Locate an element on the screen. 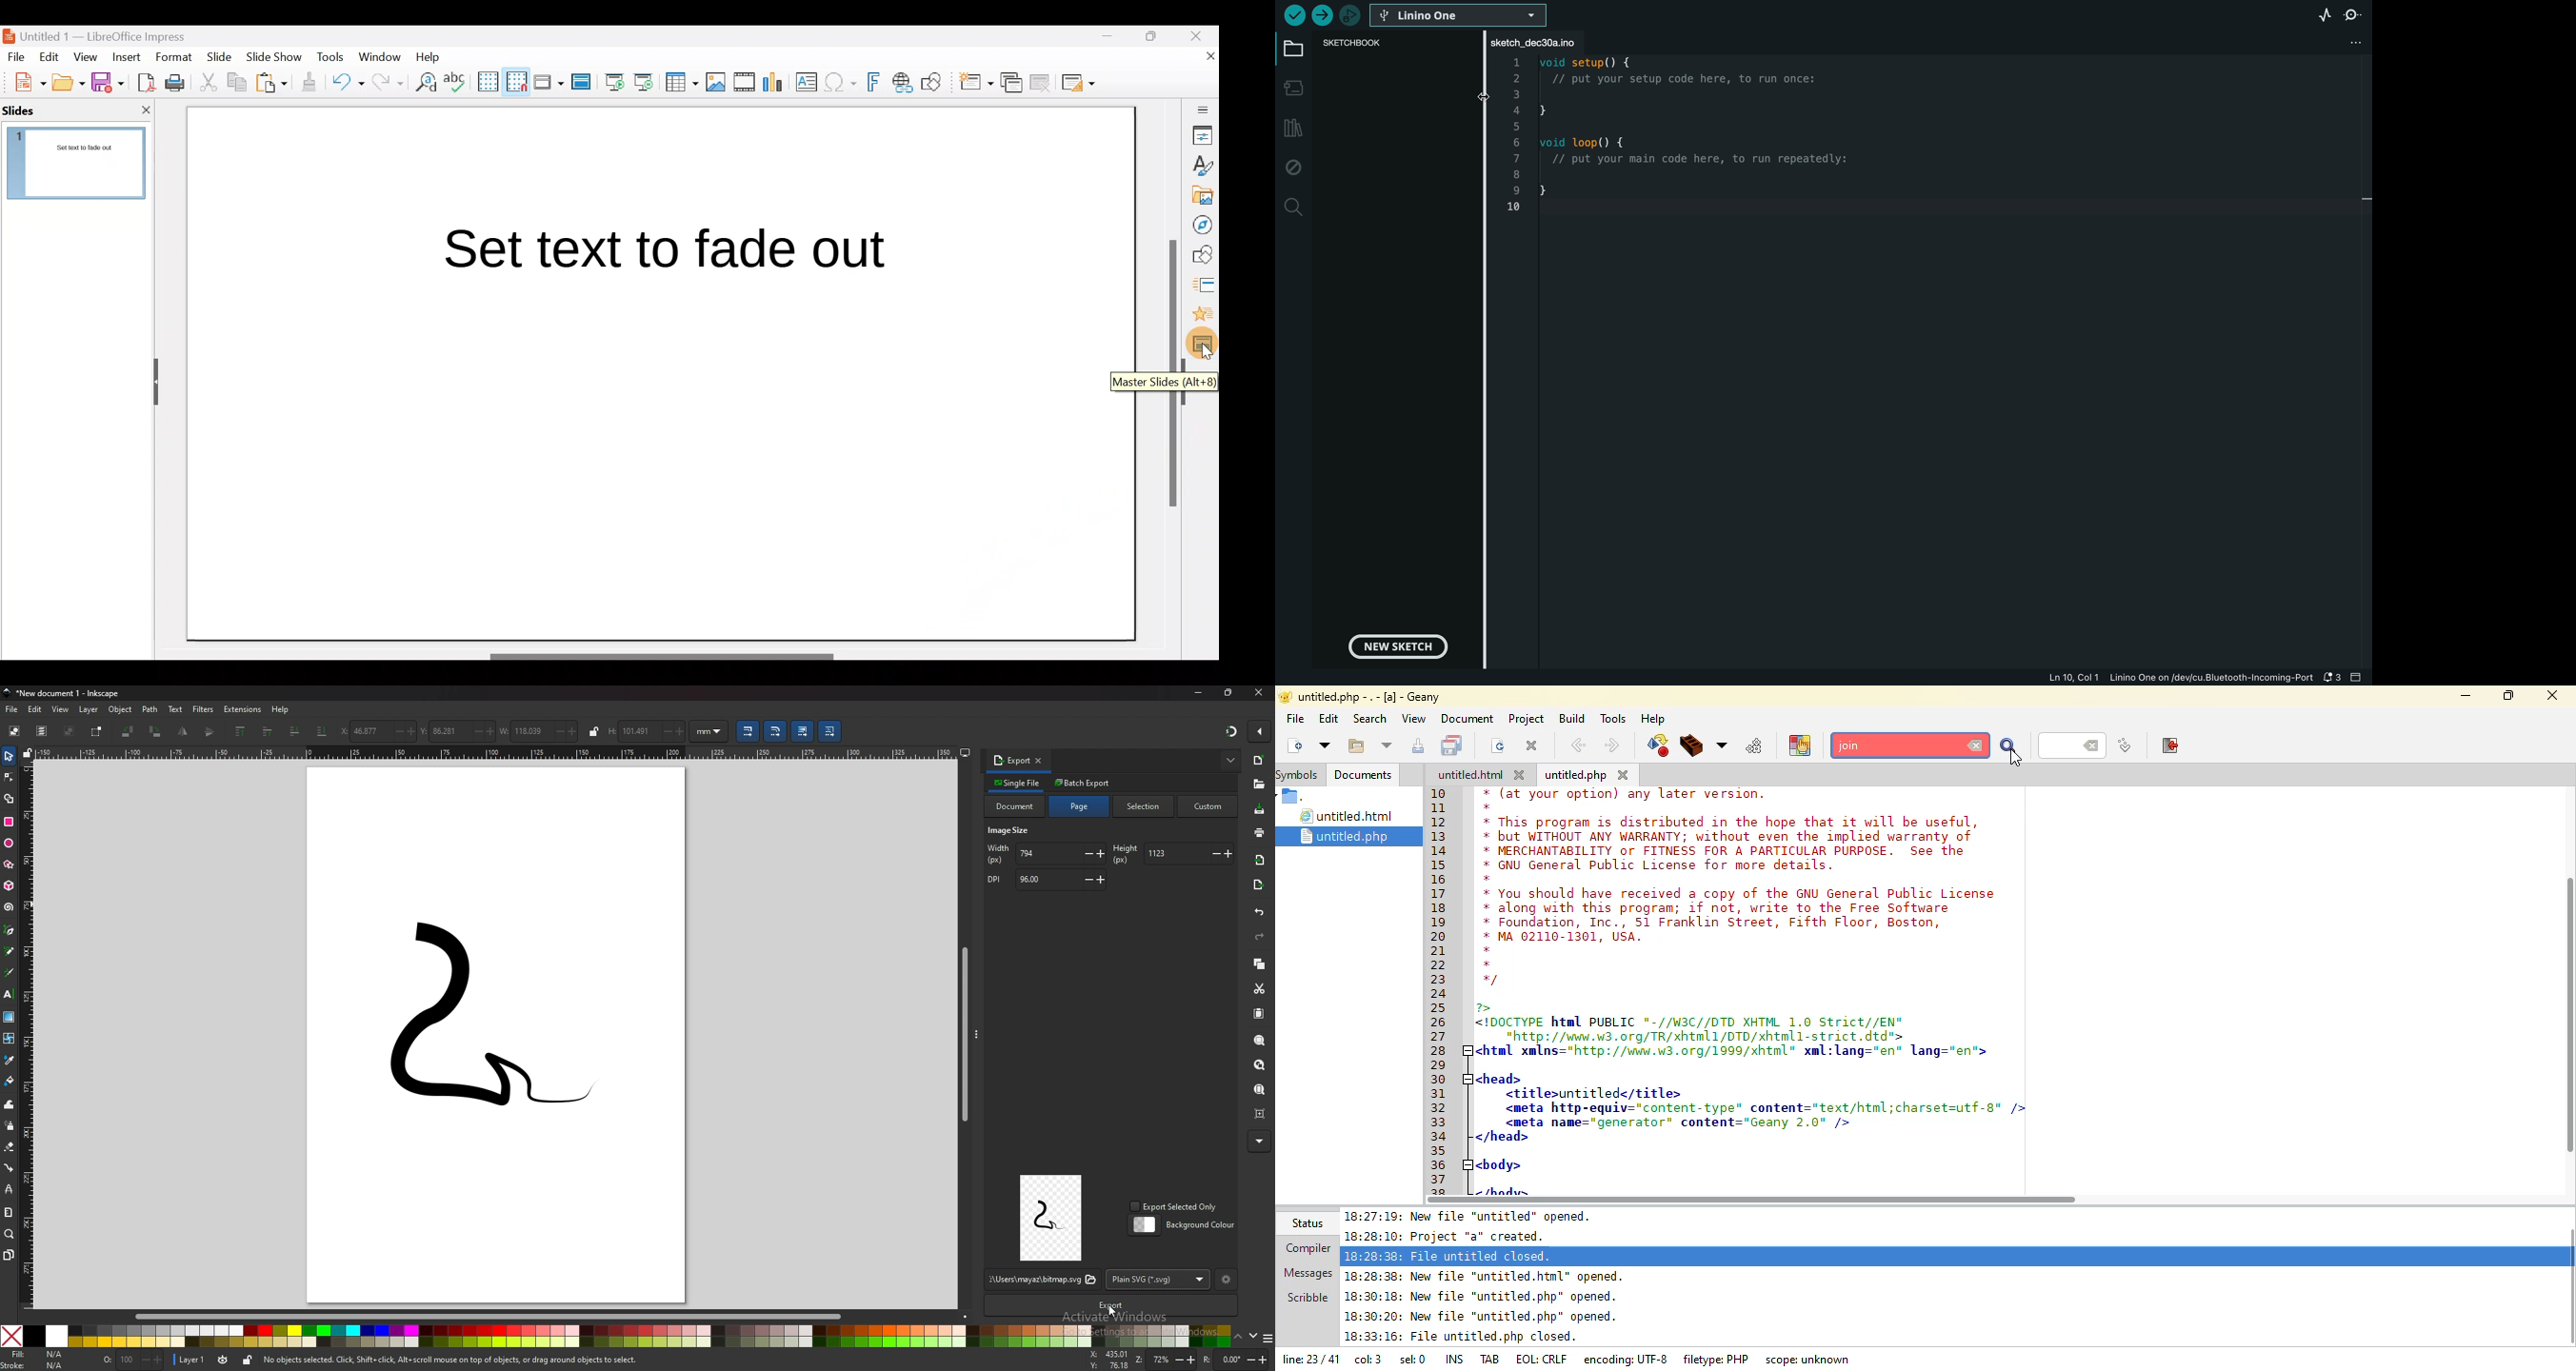 This screenshot has height=1372, width=2576. flip vetically is located at coordinates (184, 731).